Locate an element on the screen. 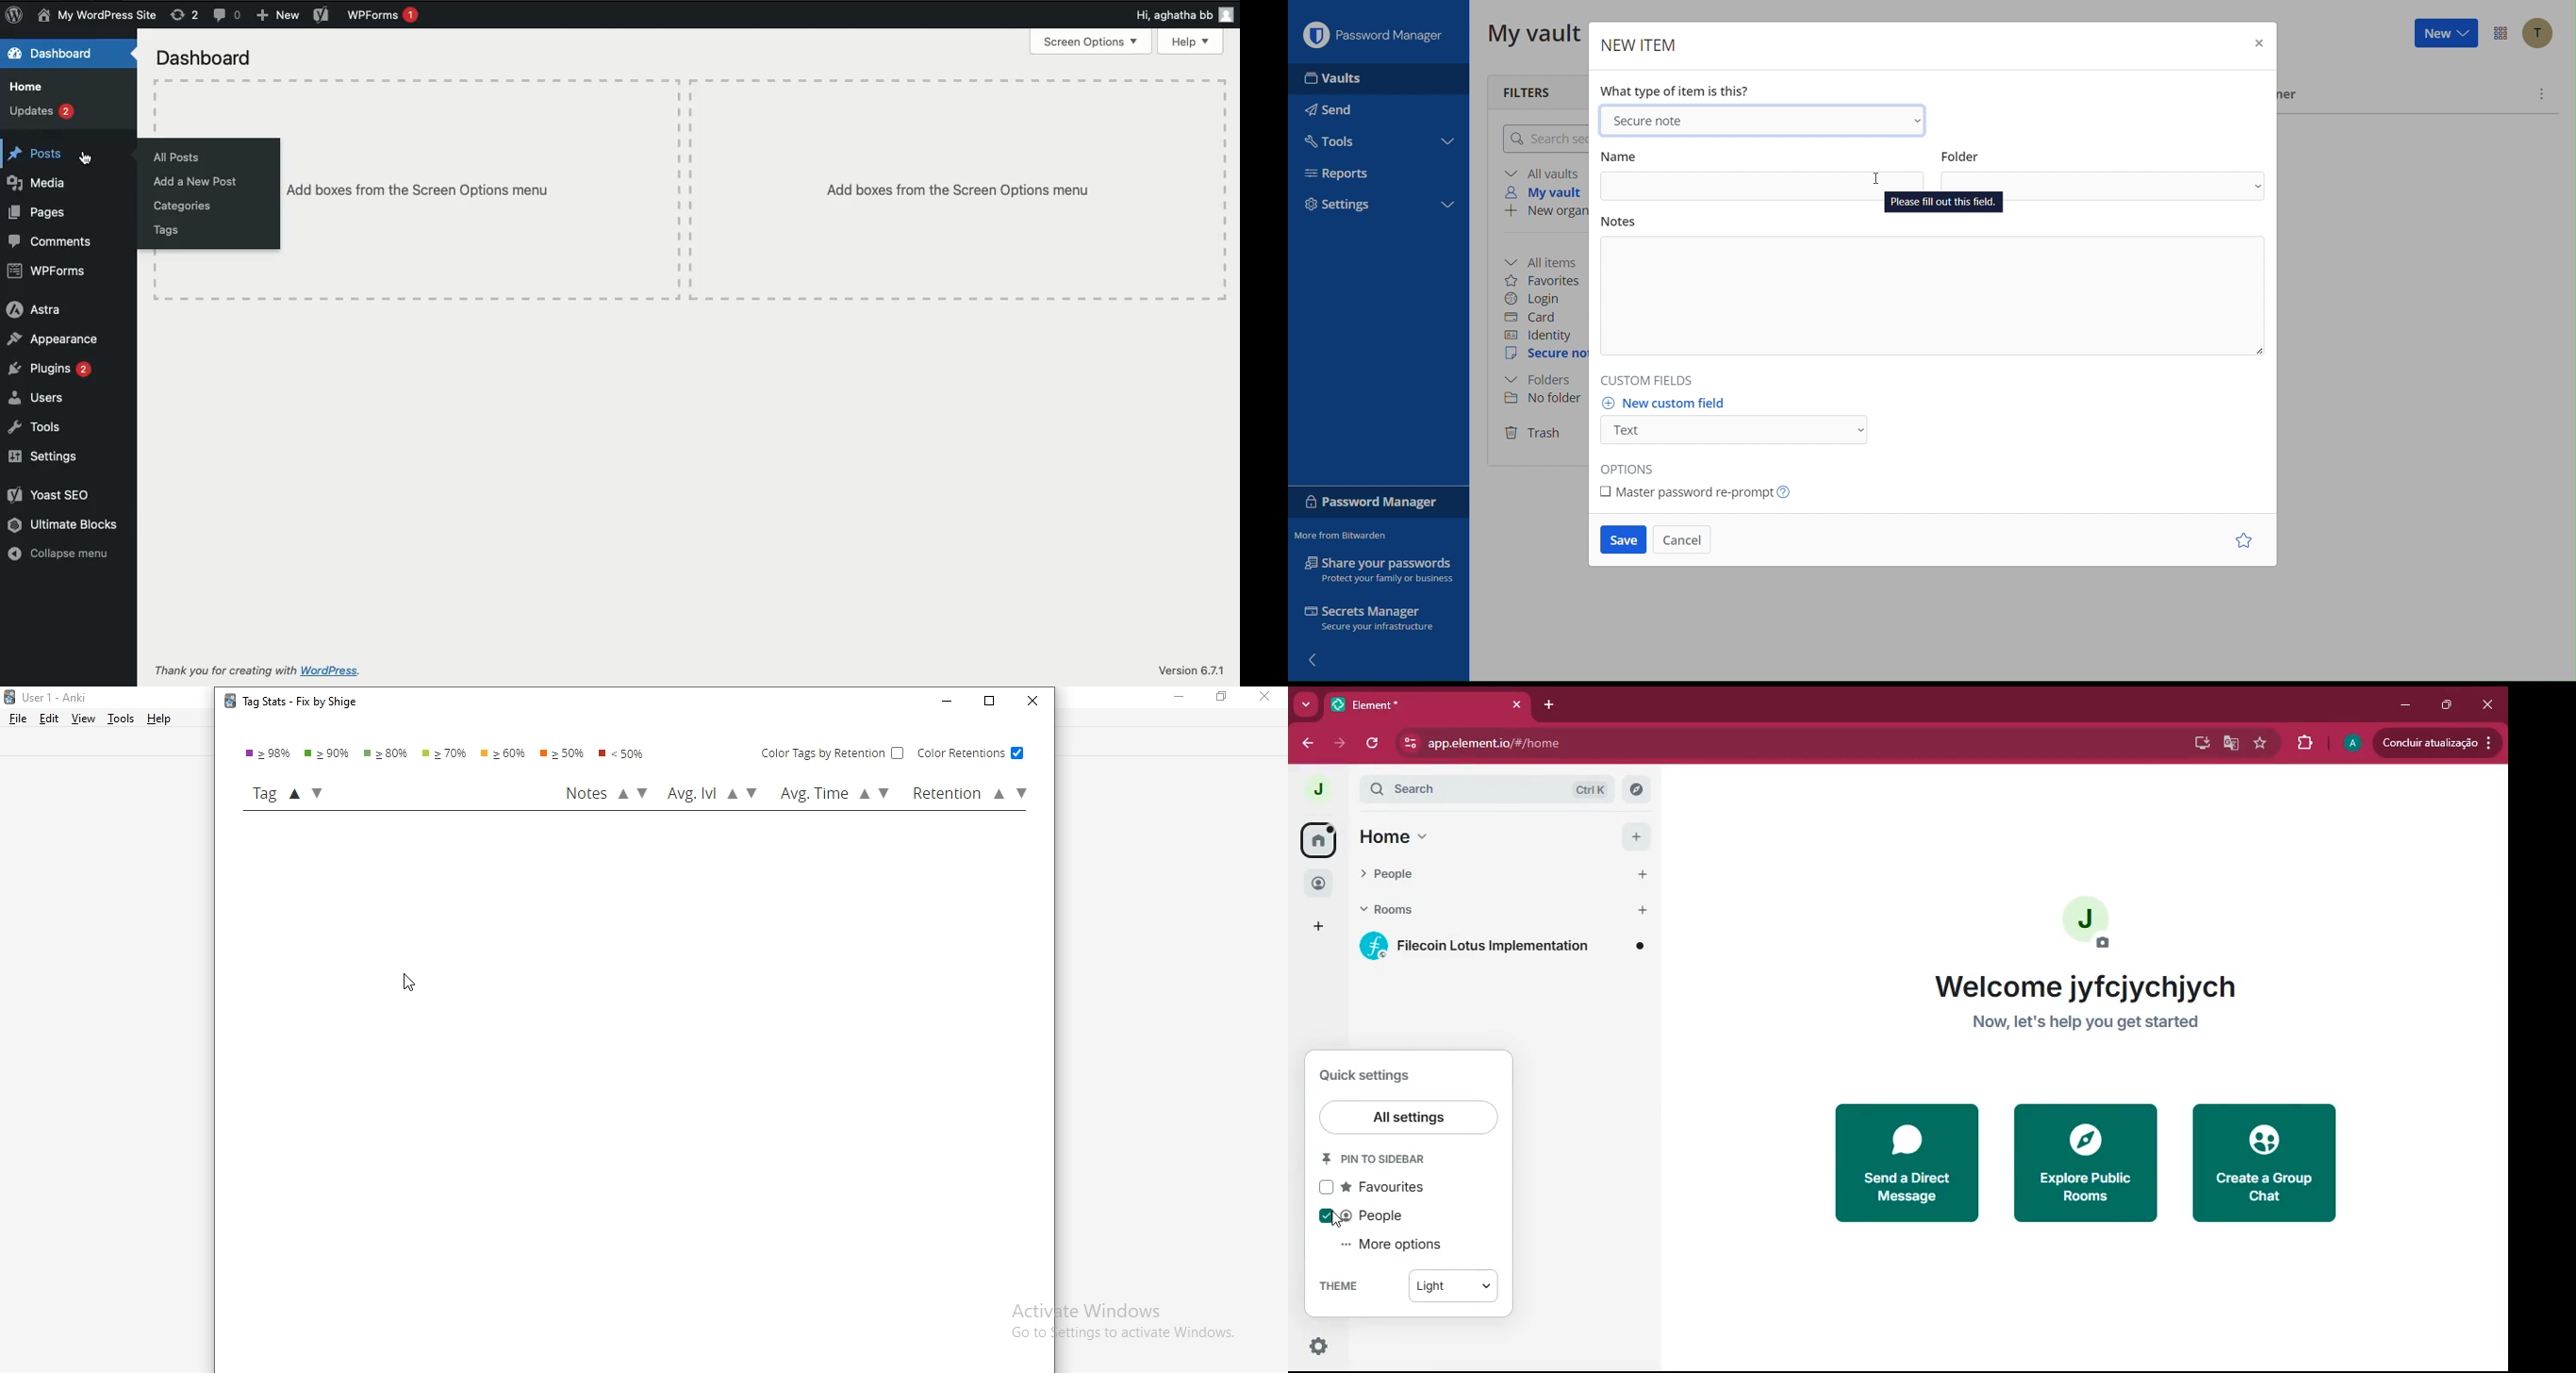 Image resolution: width=2576 pixels, height=1400 pixels. refresh is located at coordinates (1375, 743).